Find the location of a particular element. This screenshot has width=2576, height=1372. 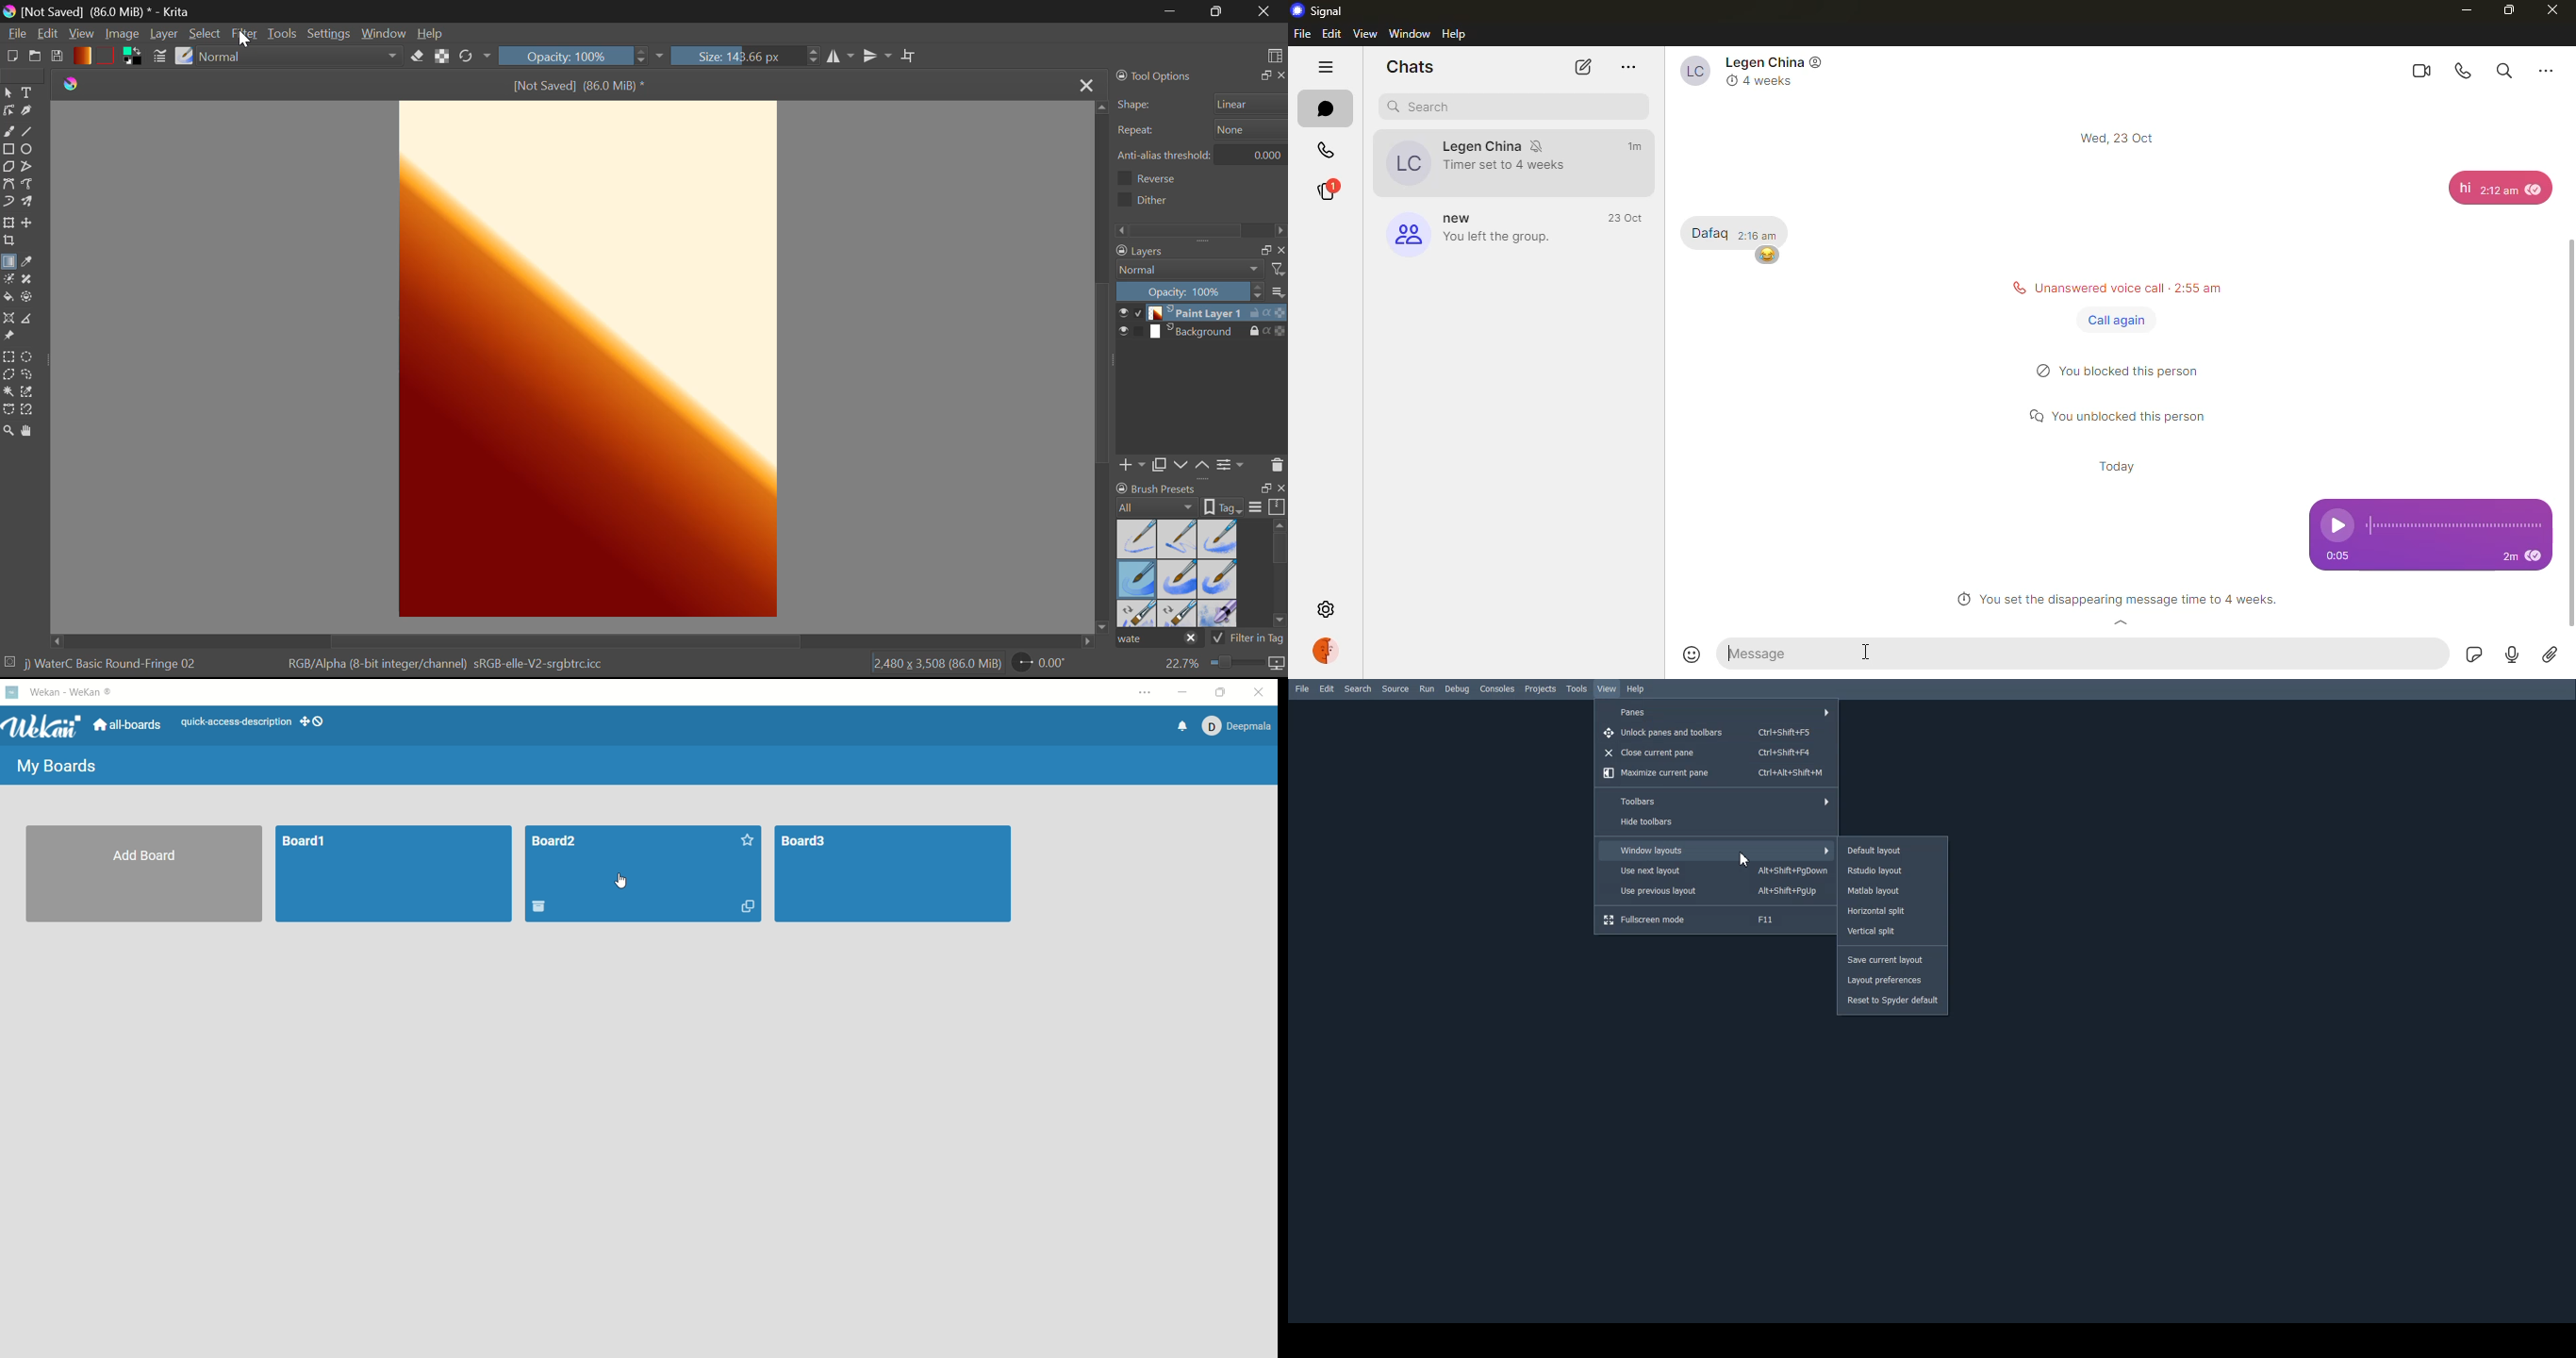

Assistant Tool is located at coordinates (9, 319).